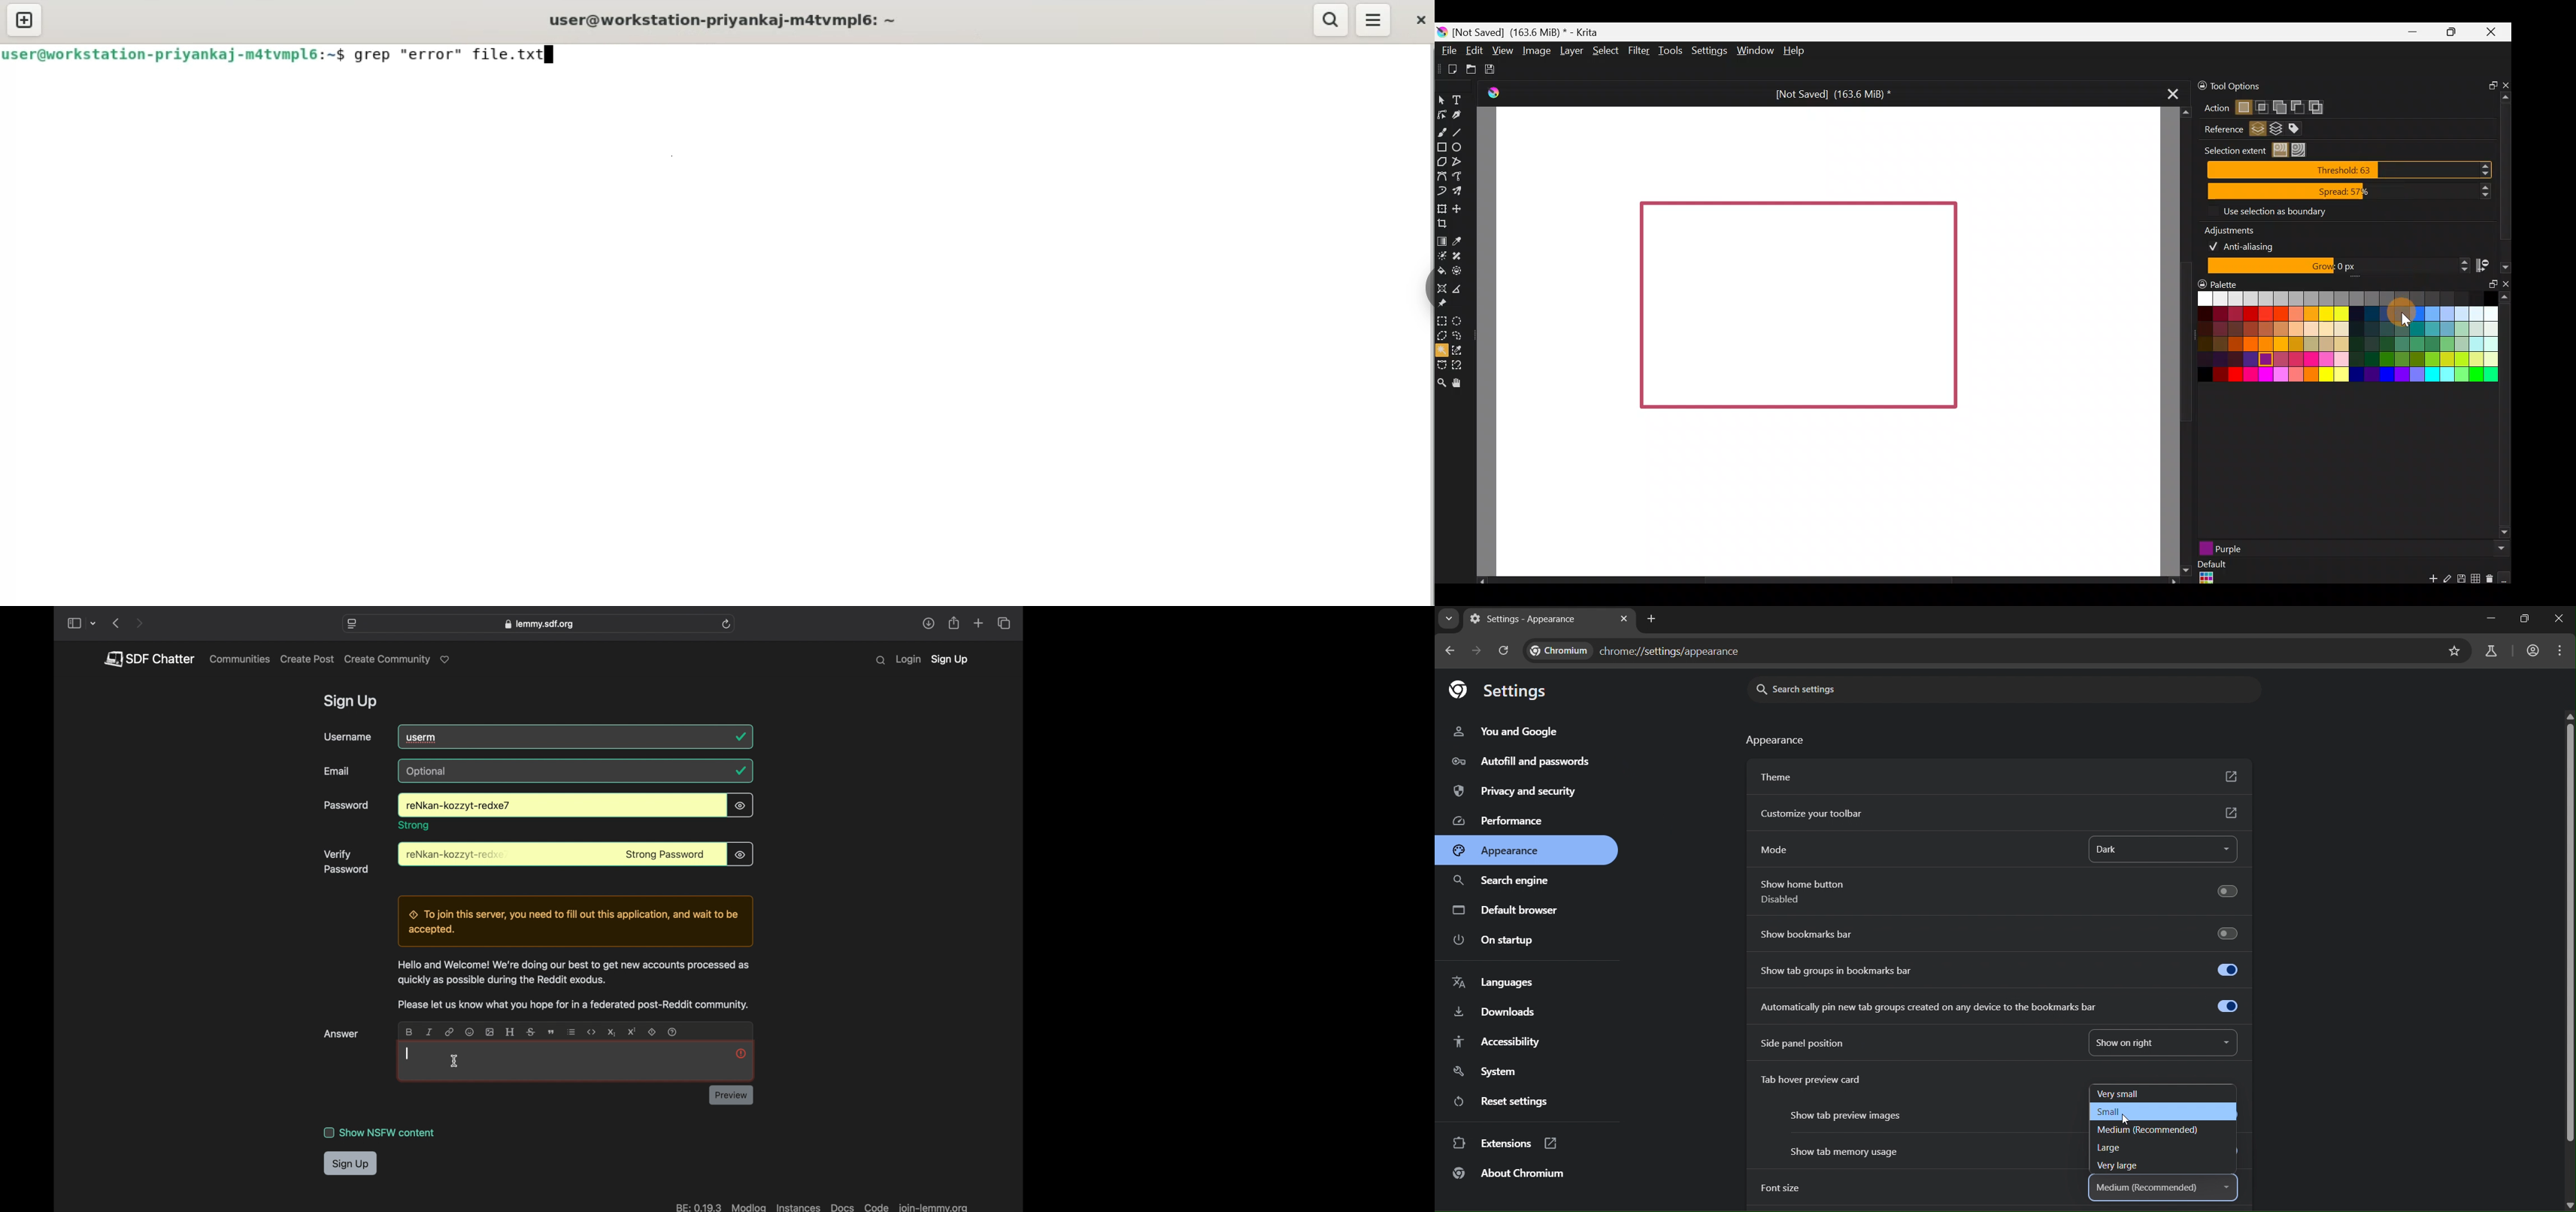 Image resolution: width=2576 pixels, height=1232 pixels. What do you see at coordinates (2560, 620) in the screenshot?
I see `close` at bounding box center [2560, 620].